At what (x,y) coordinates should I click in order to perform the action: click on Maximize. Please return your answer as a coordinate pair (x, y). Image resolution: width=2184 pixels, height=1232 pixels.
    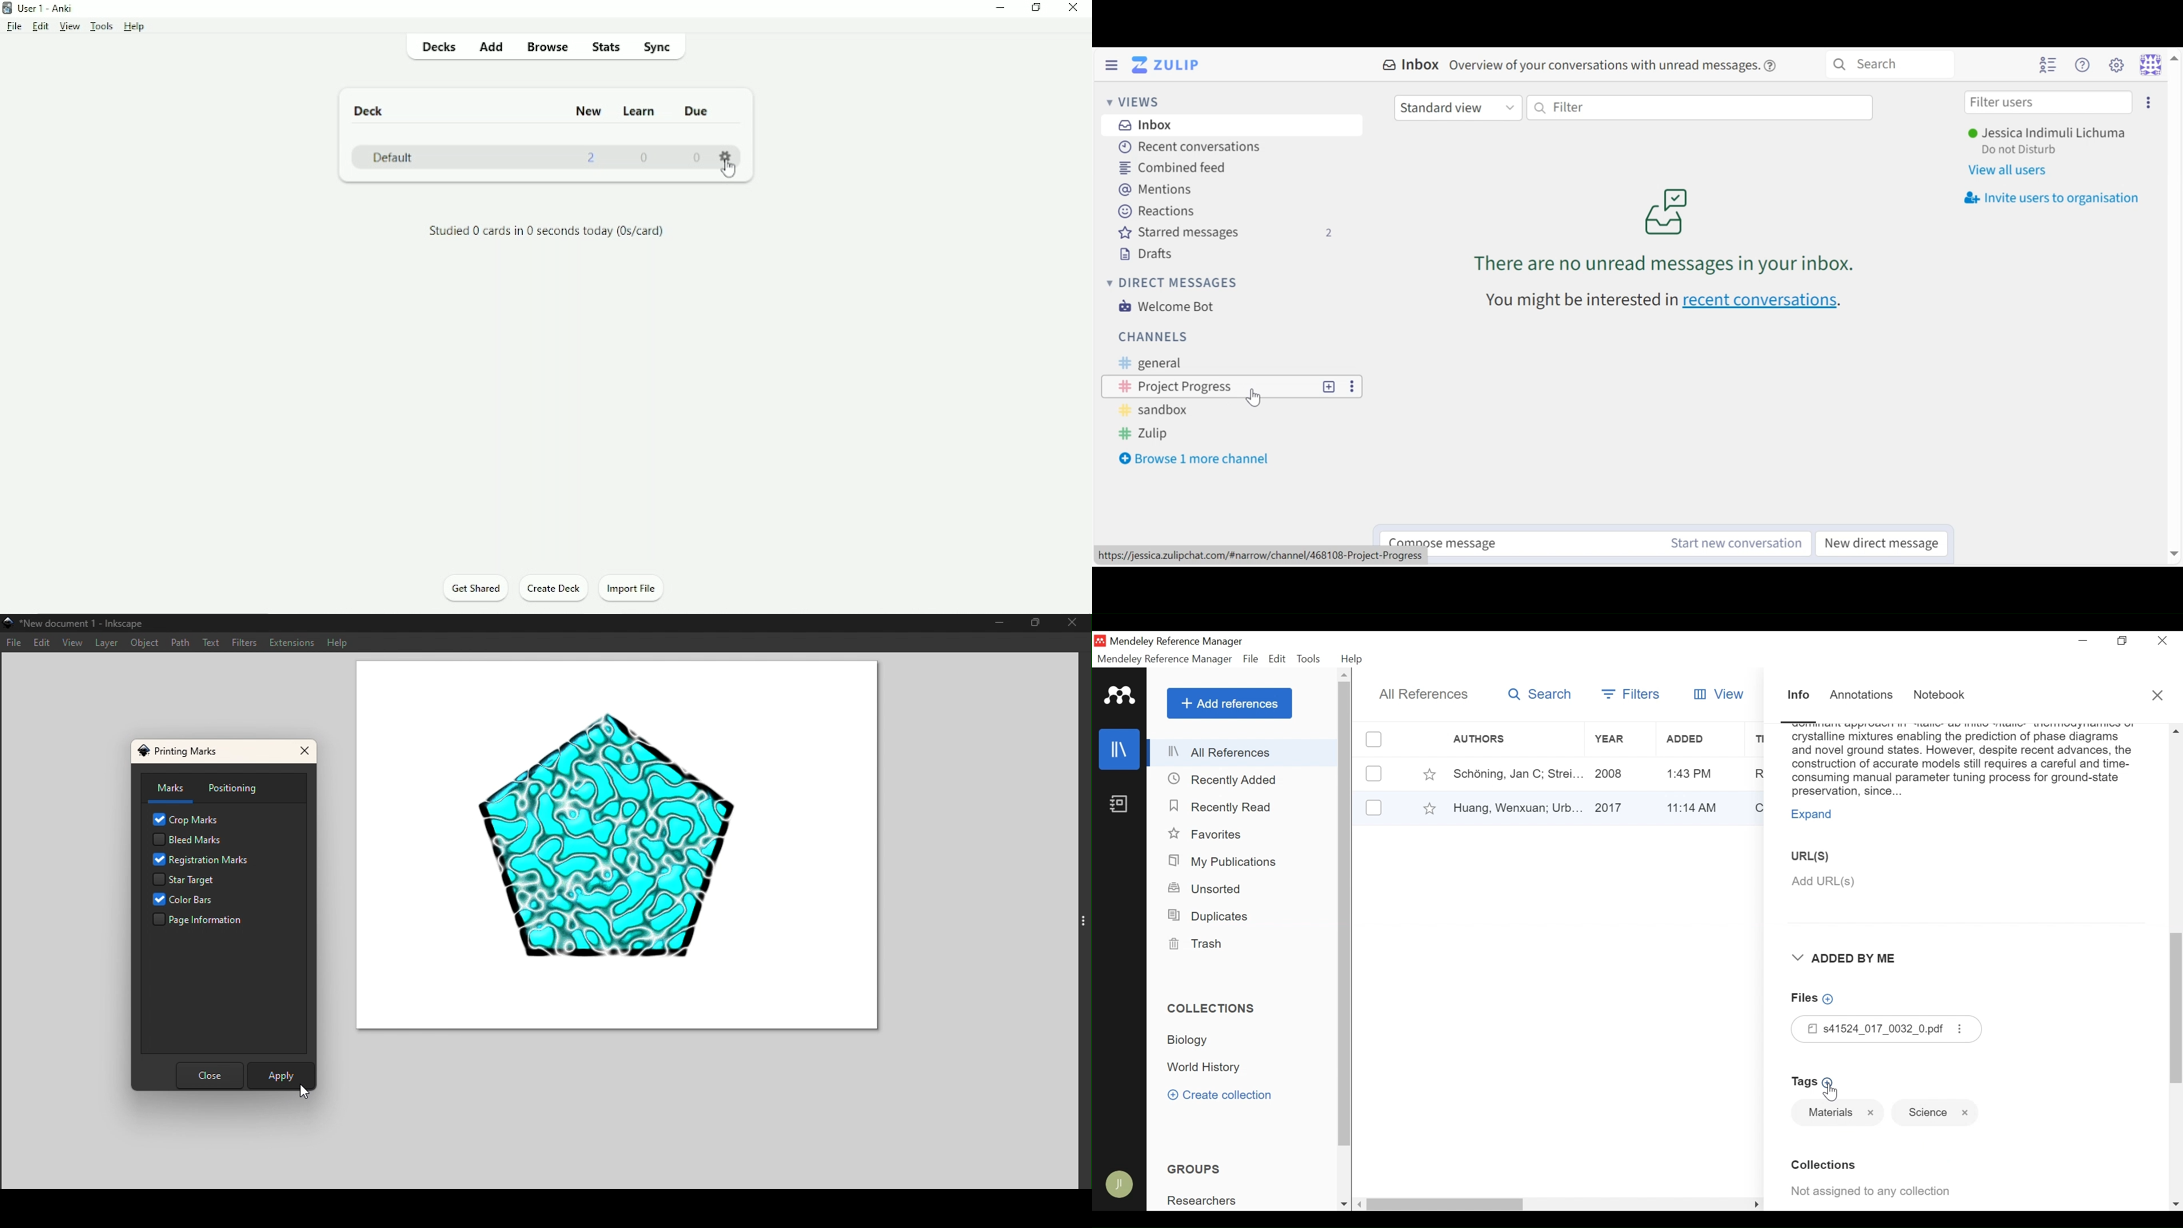
    Looking at the image, I should click on (1027, 624).